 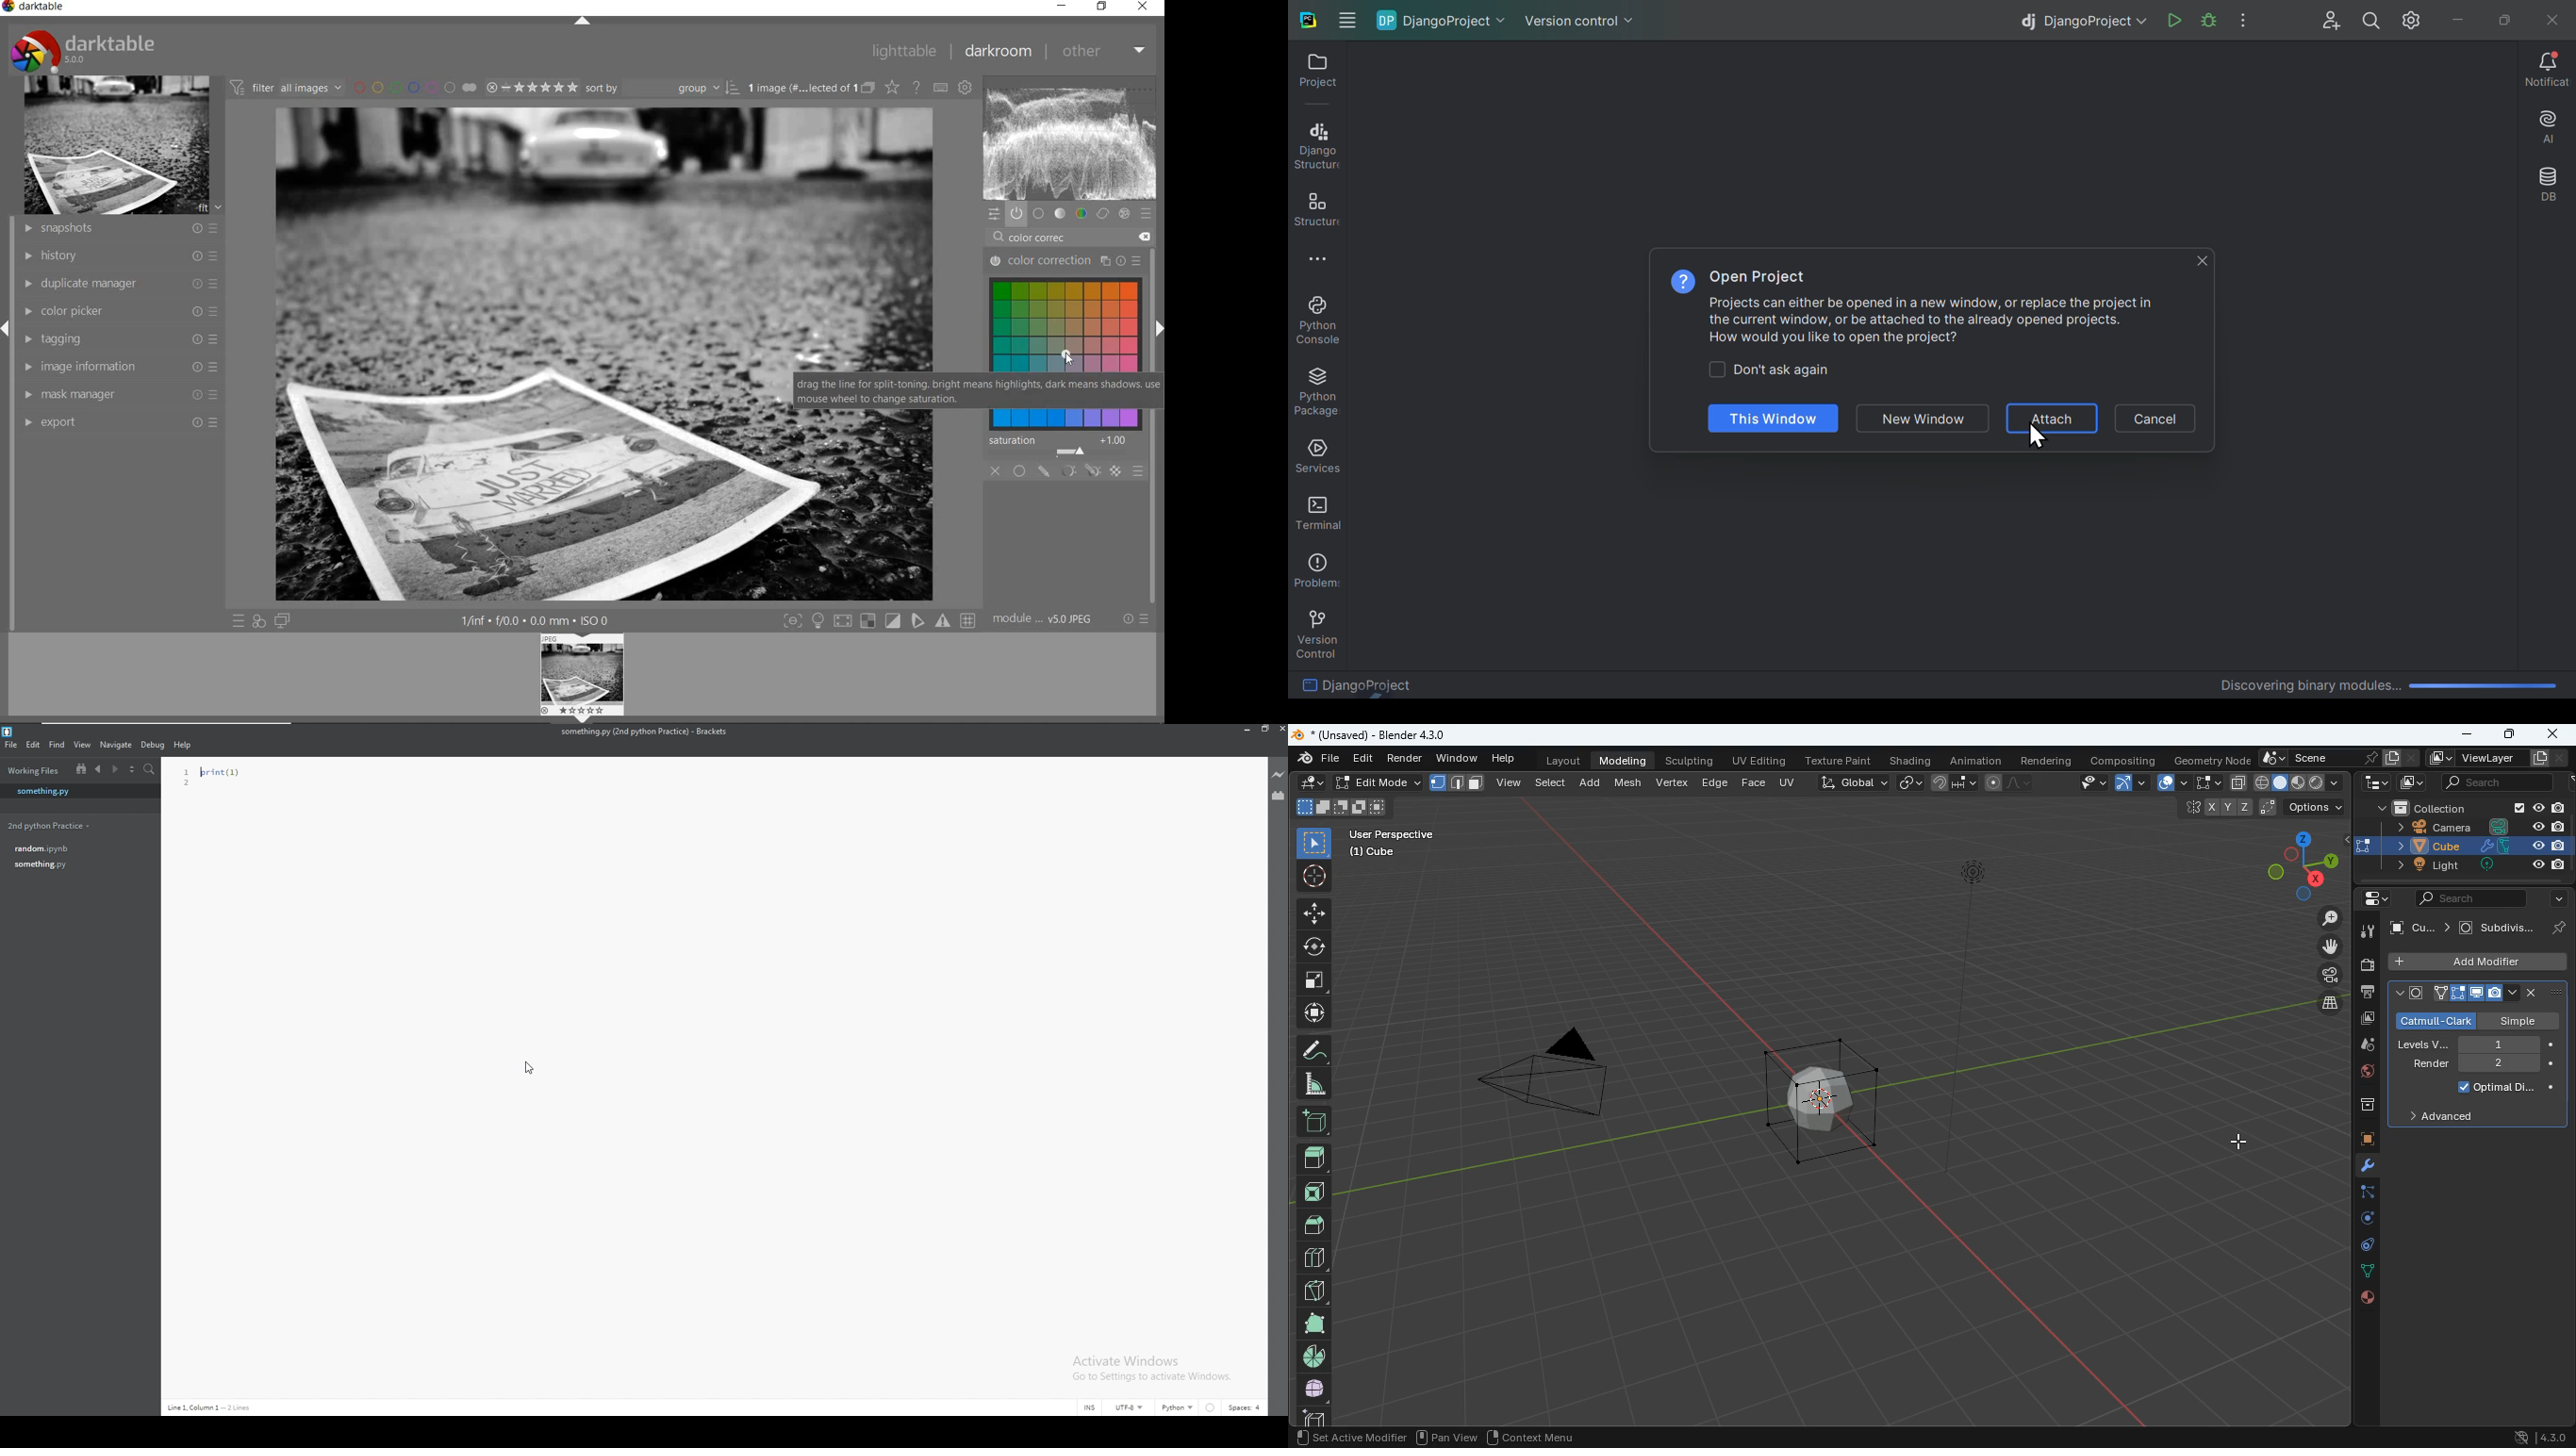 What do you see at coordinates (1591, 785) in the screenshot?
I see `add` at bounding box center [1591, 785].